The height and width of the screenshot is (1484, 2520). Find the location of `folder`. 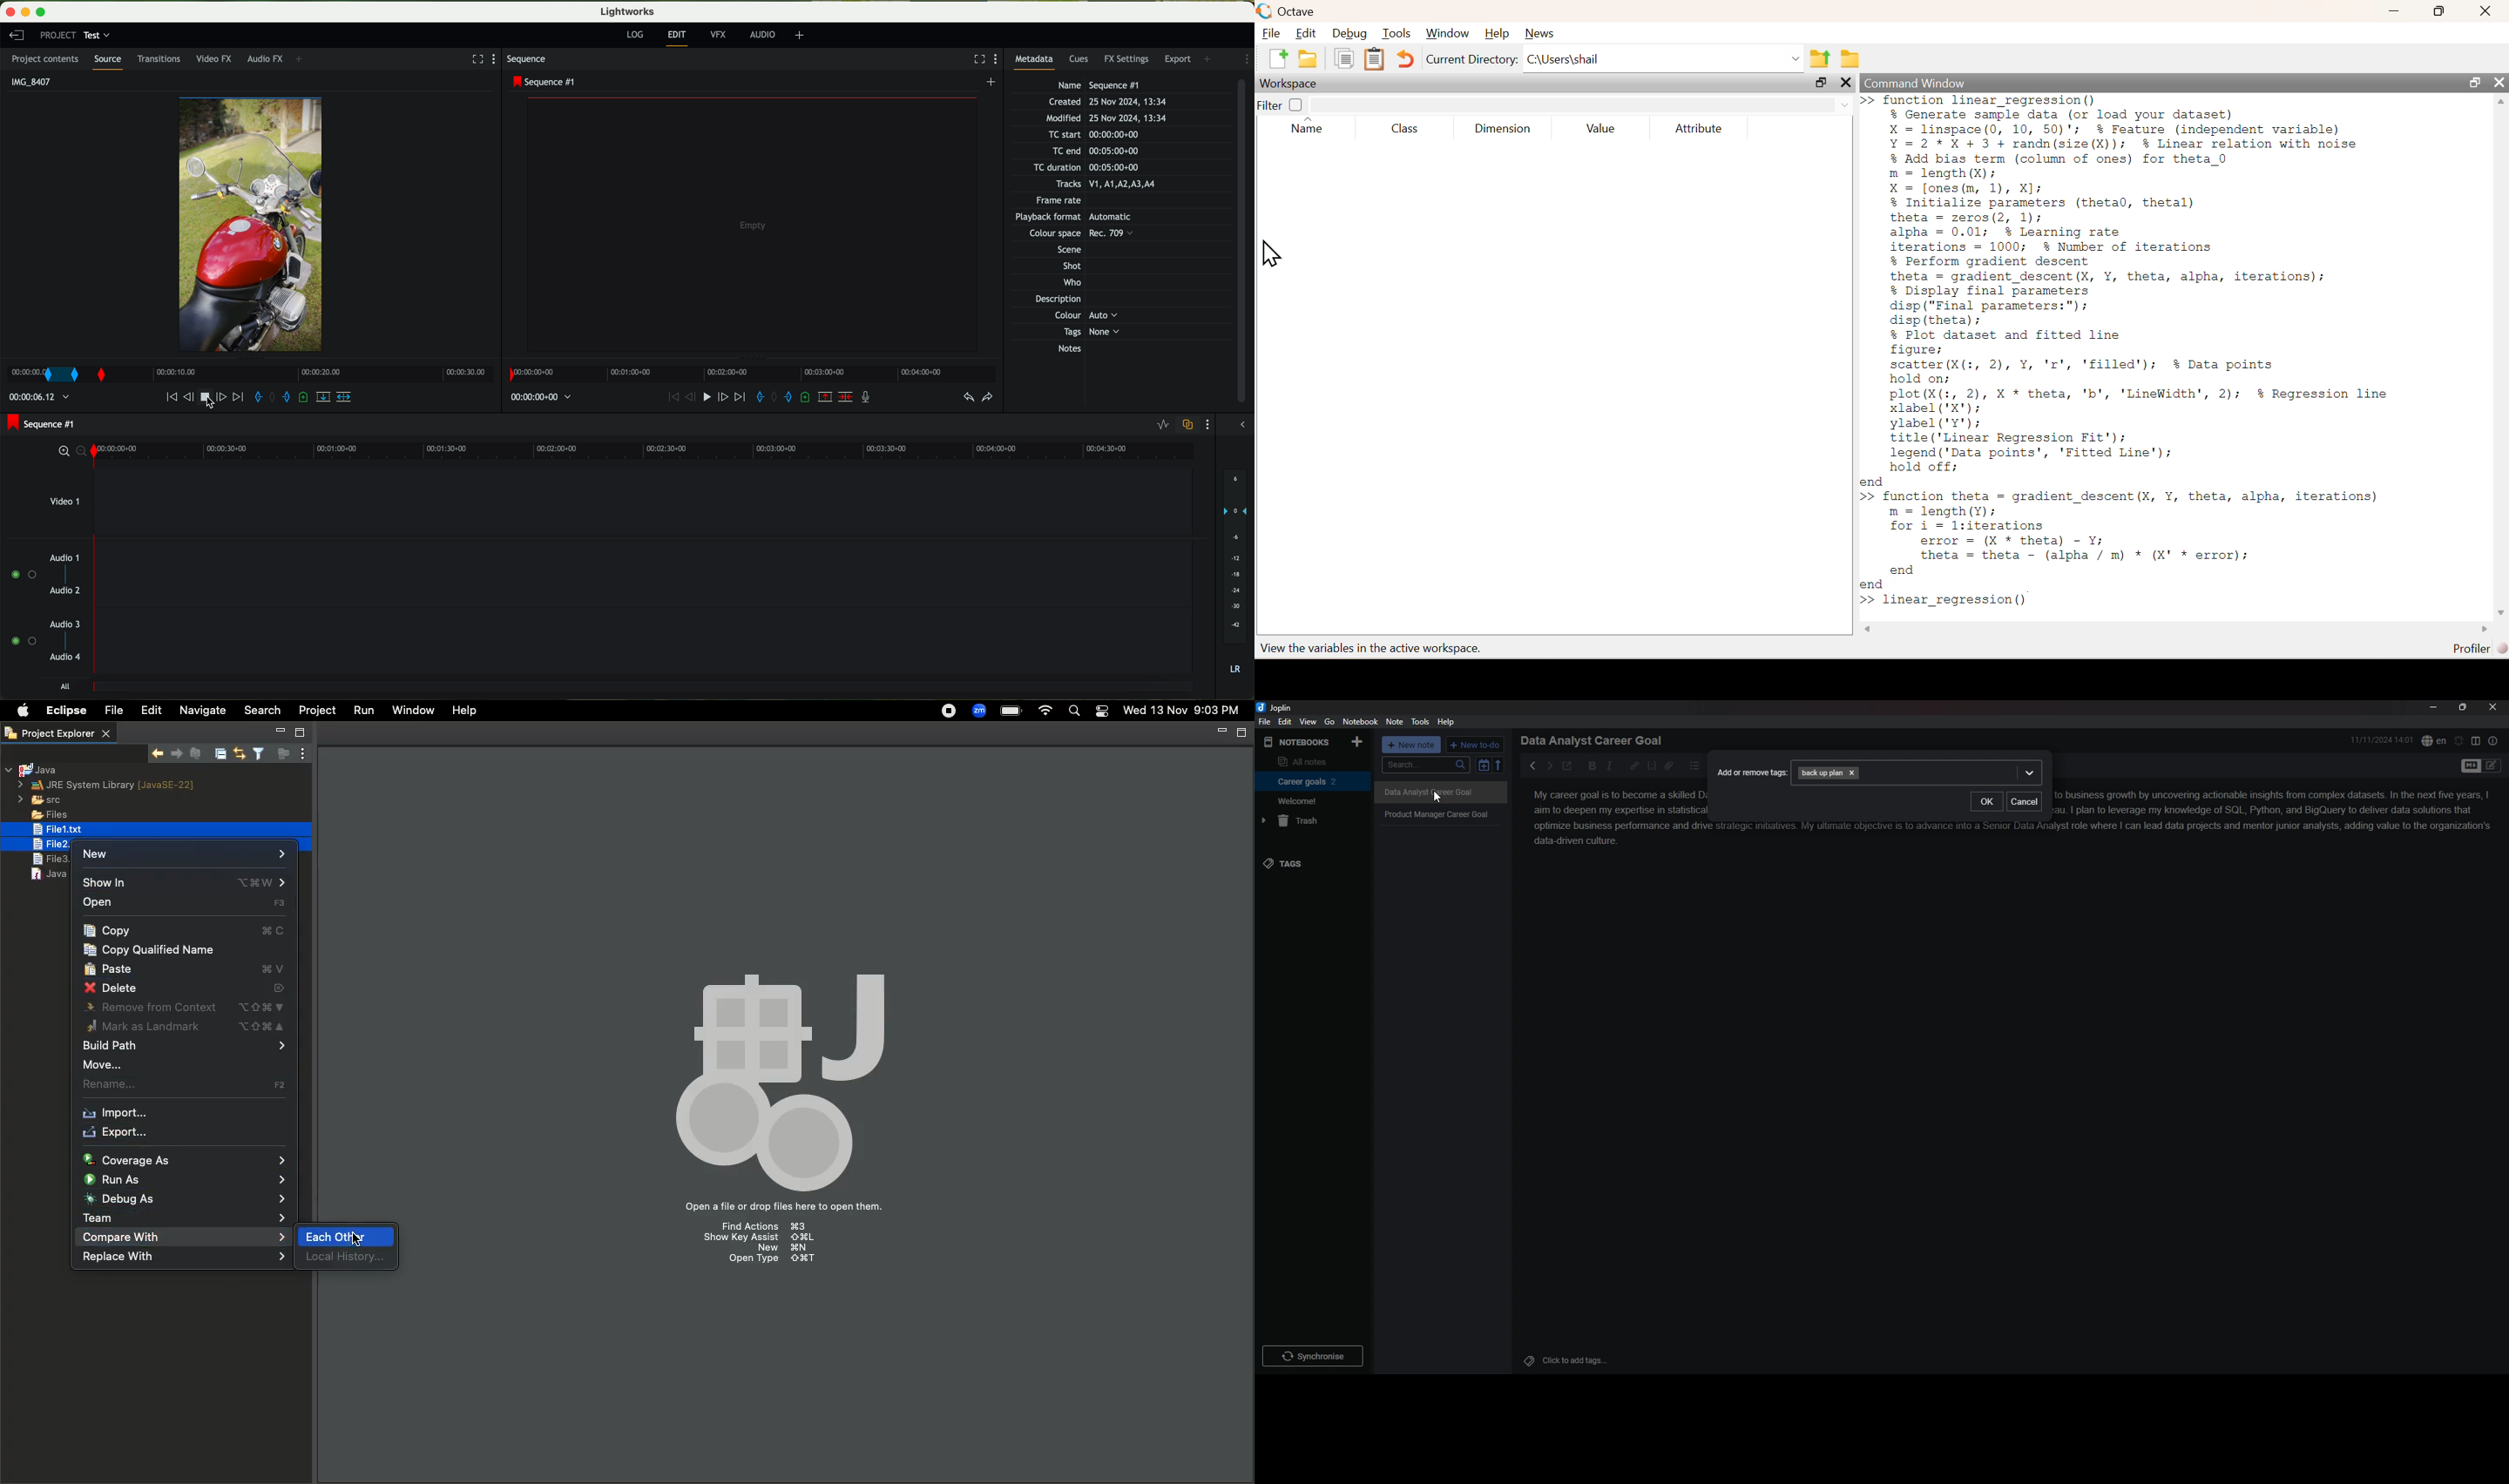

folder is located at coordinates (1307, 58).